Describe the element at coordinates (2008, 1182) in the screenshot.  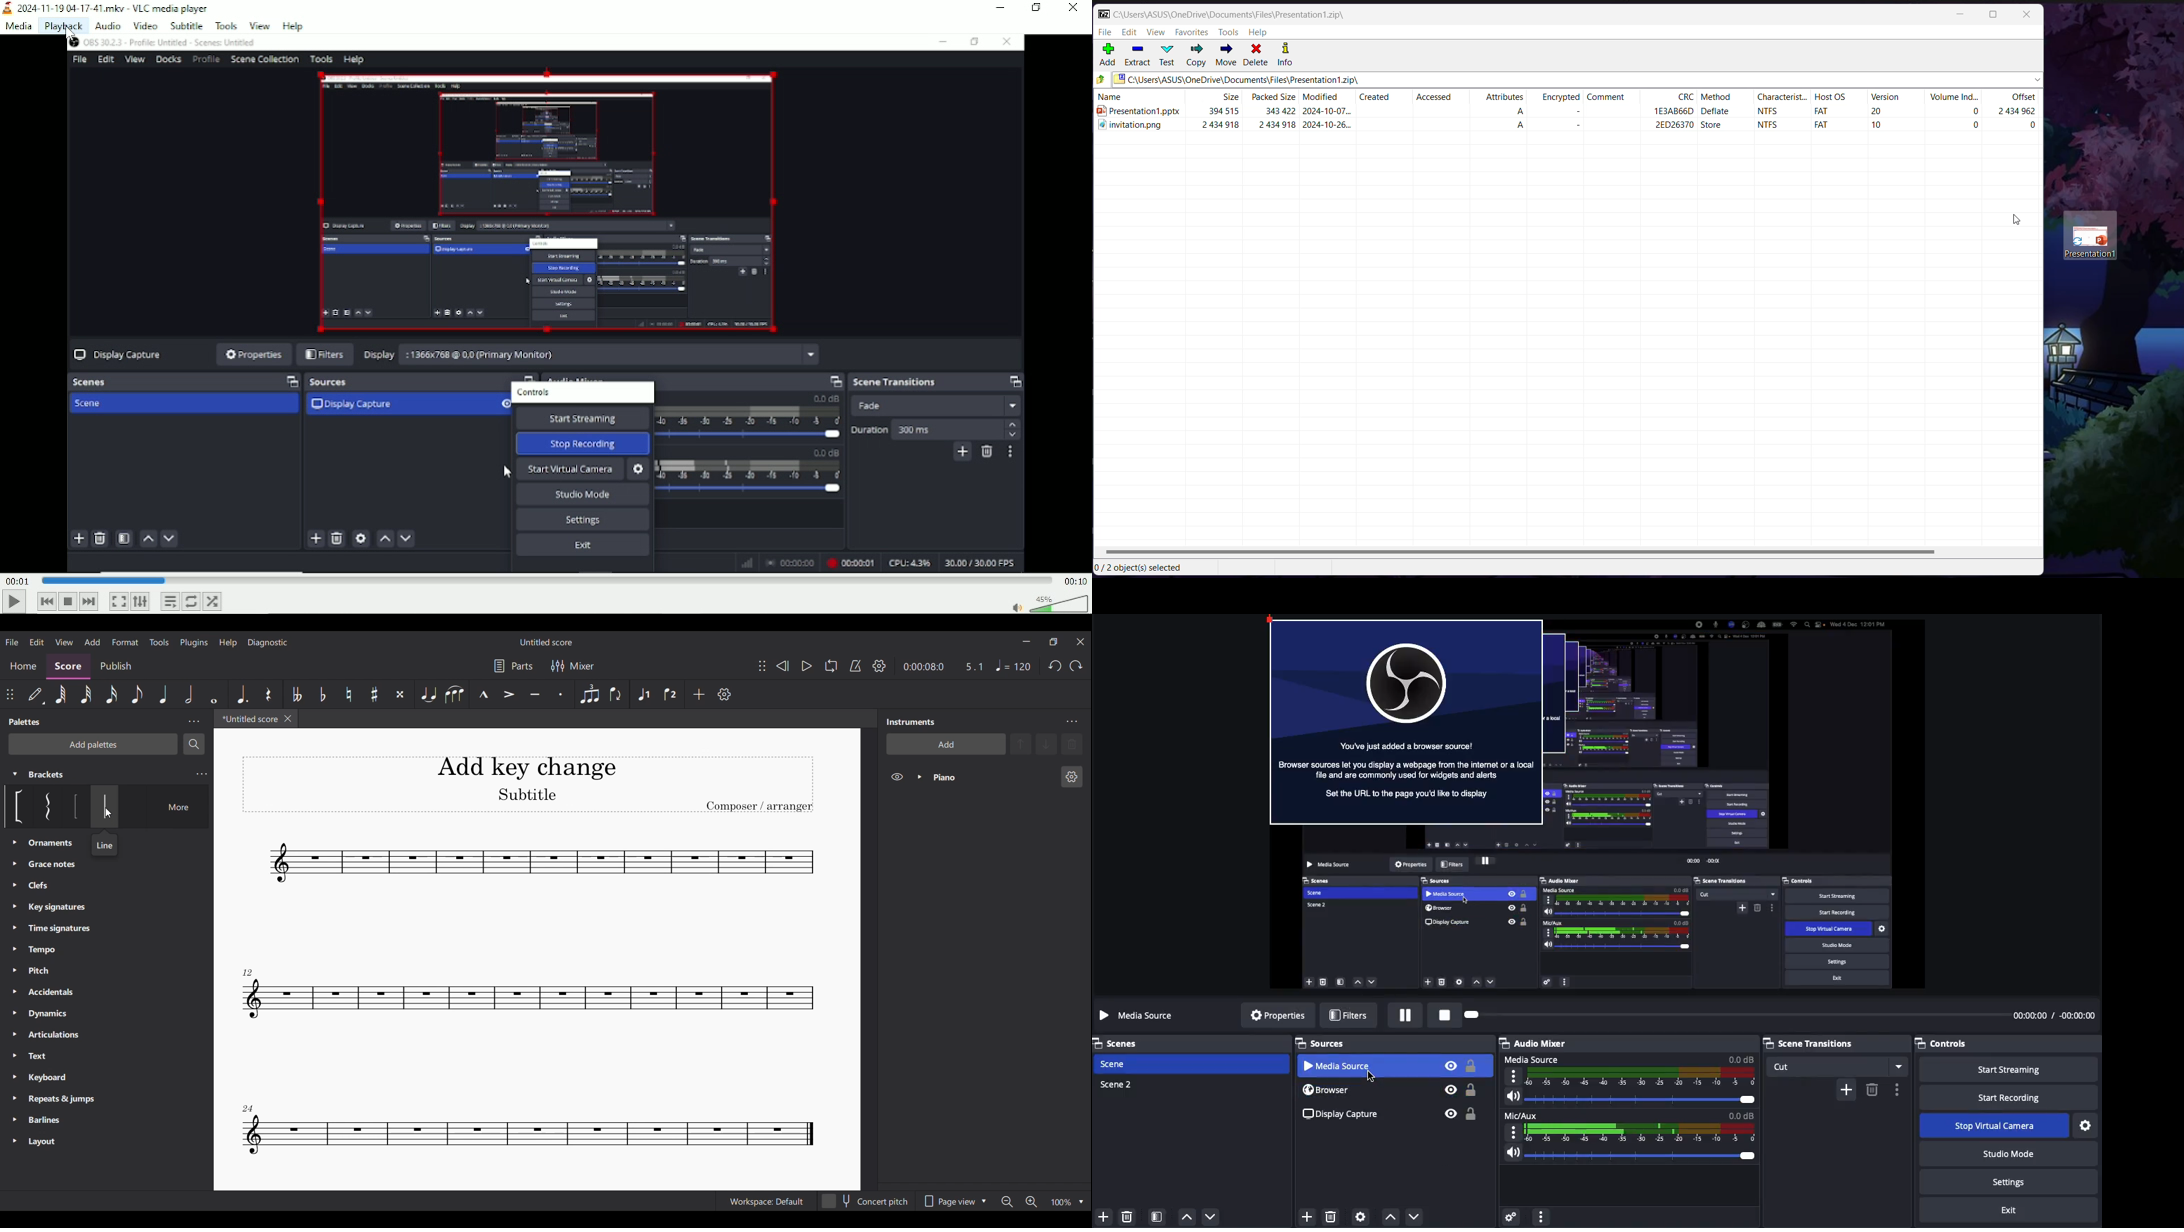
I see `Settings` at that location.